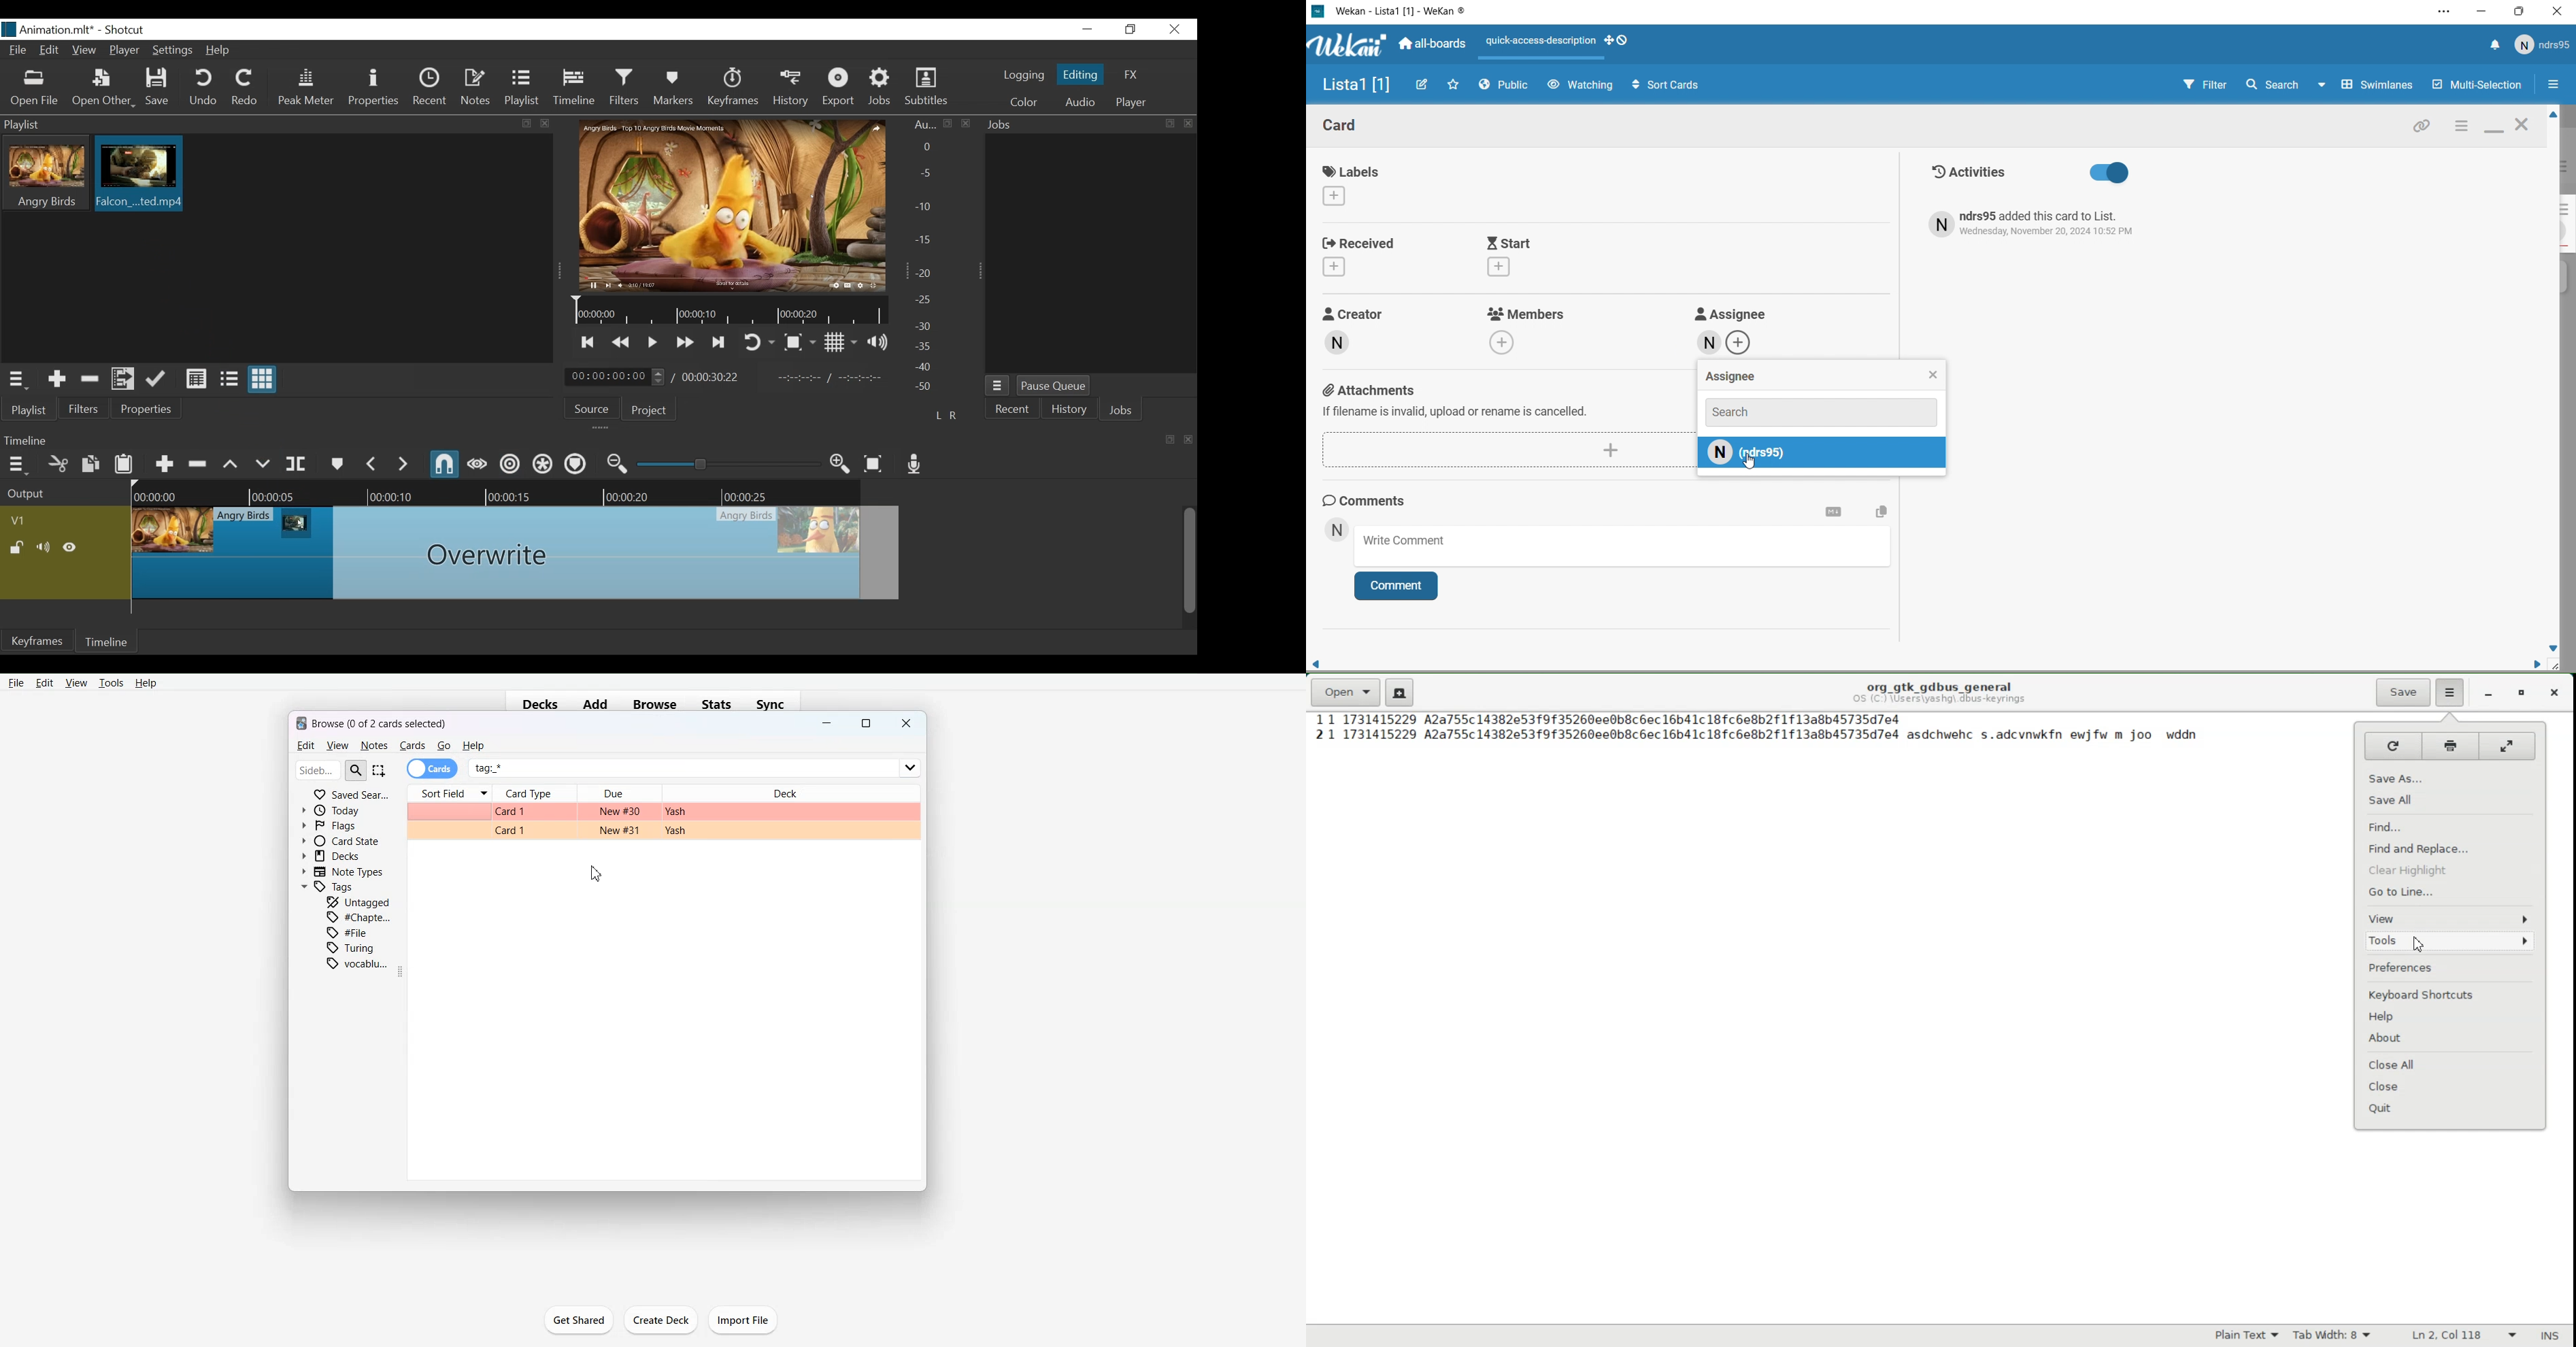  Describe the element at coordinates (1079, 102) in the screenshot. I see `Audio` at that location.